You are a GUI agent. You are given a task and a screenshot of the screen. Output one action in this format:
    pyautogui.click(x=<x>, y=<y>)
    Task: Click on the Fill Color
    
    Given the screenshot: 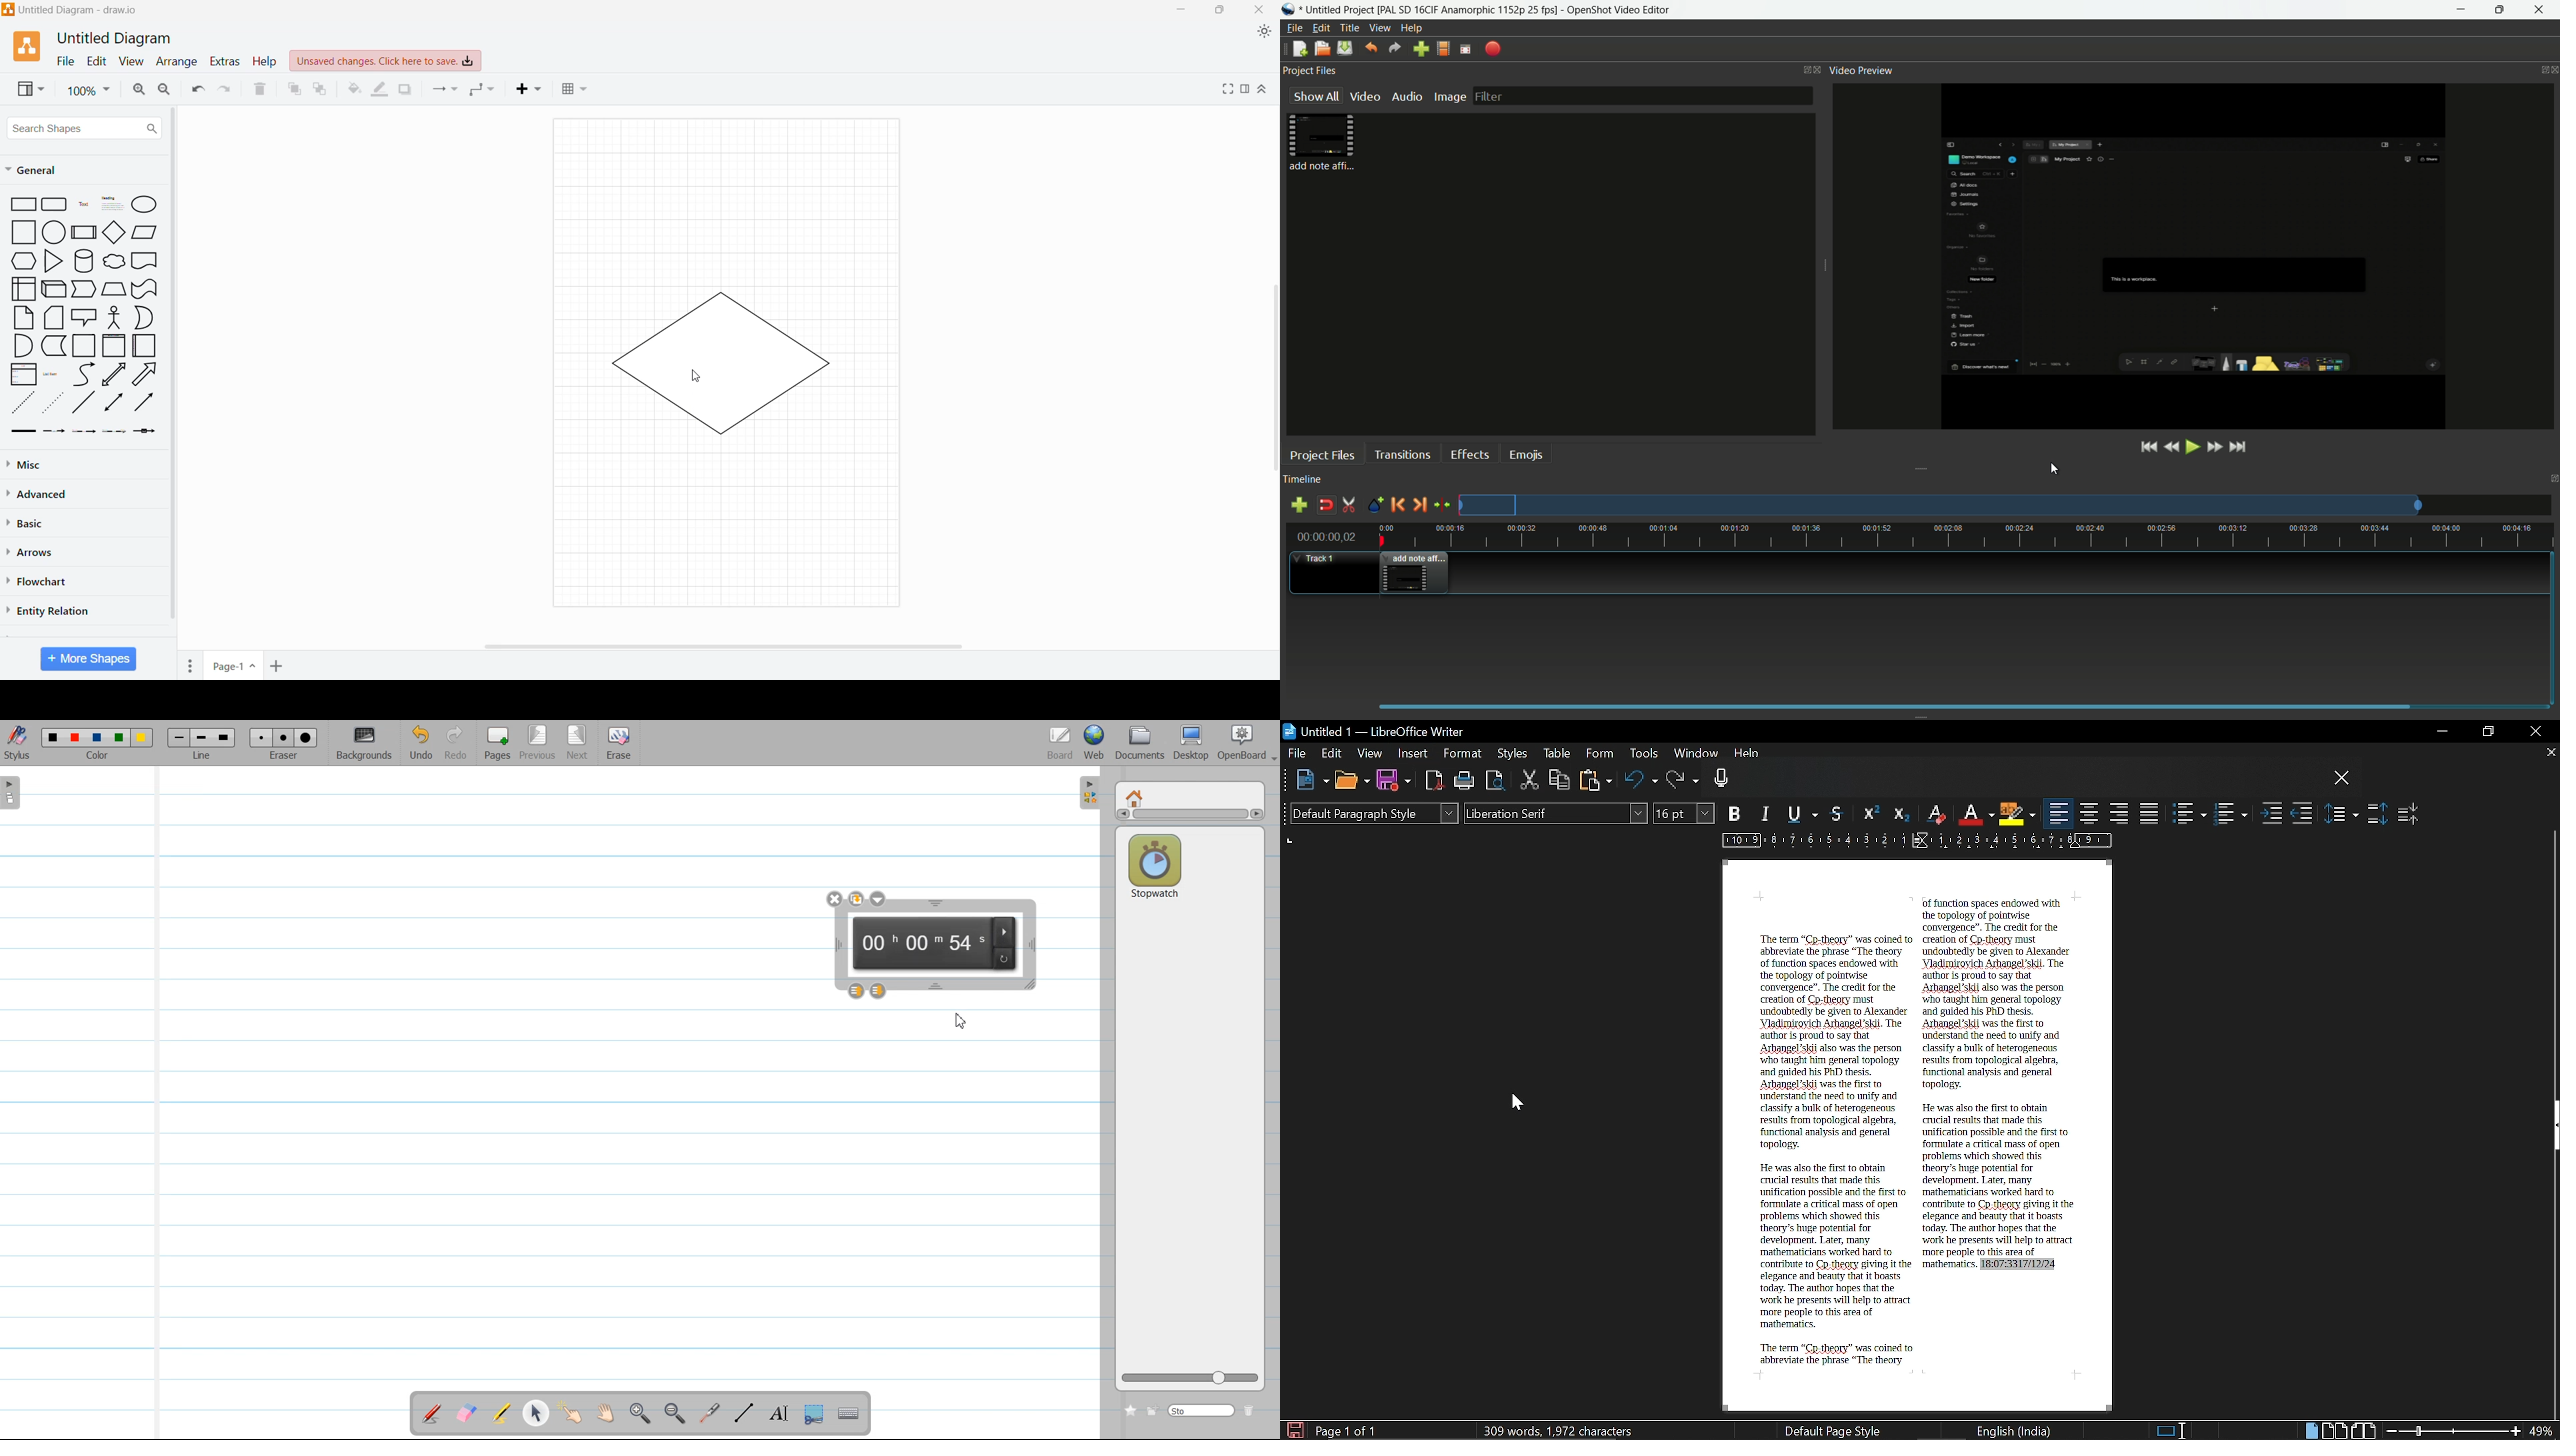 What is the action you would take?
    pyautogui.click(x=353, y=89)
    